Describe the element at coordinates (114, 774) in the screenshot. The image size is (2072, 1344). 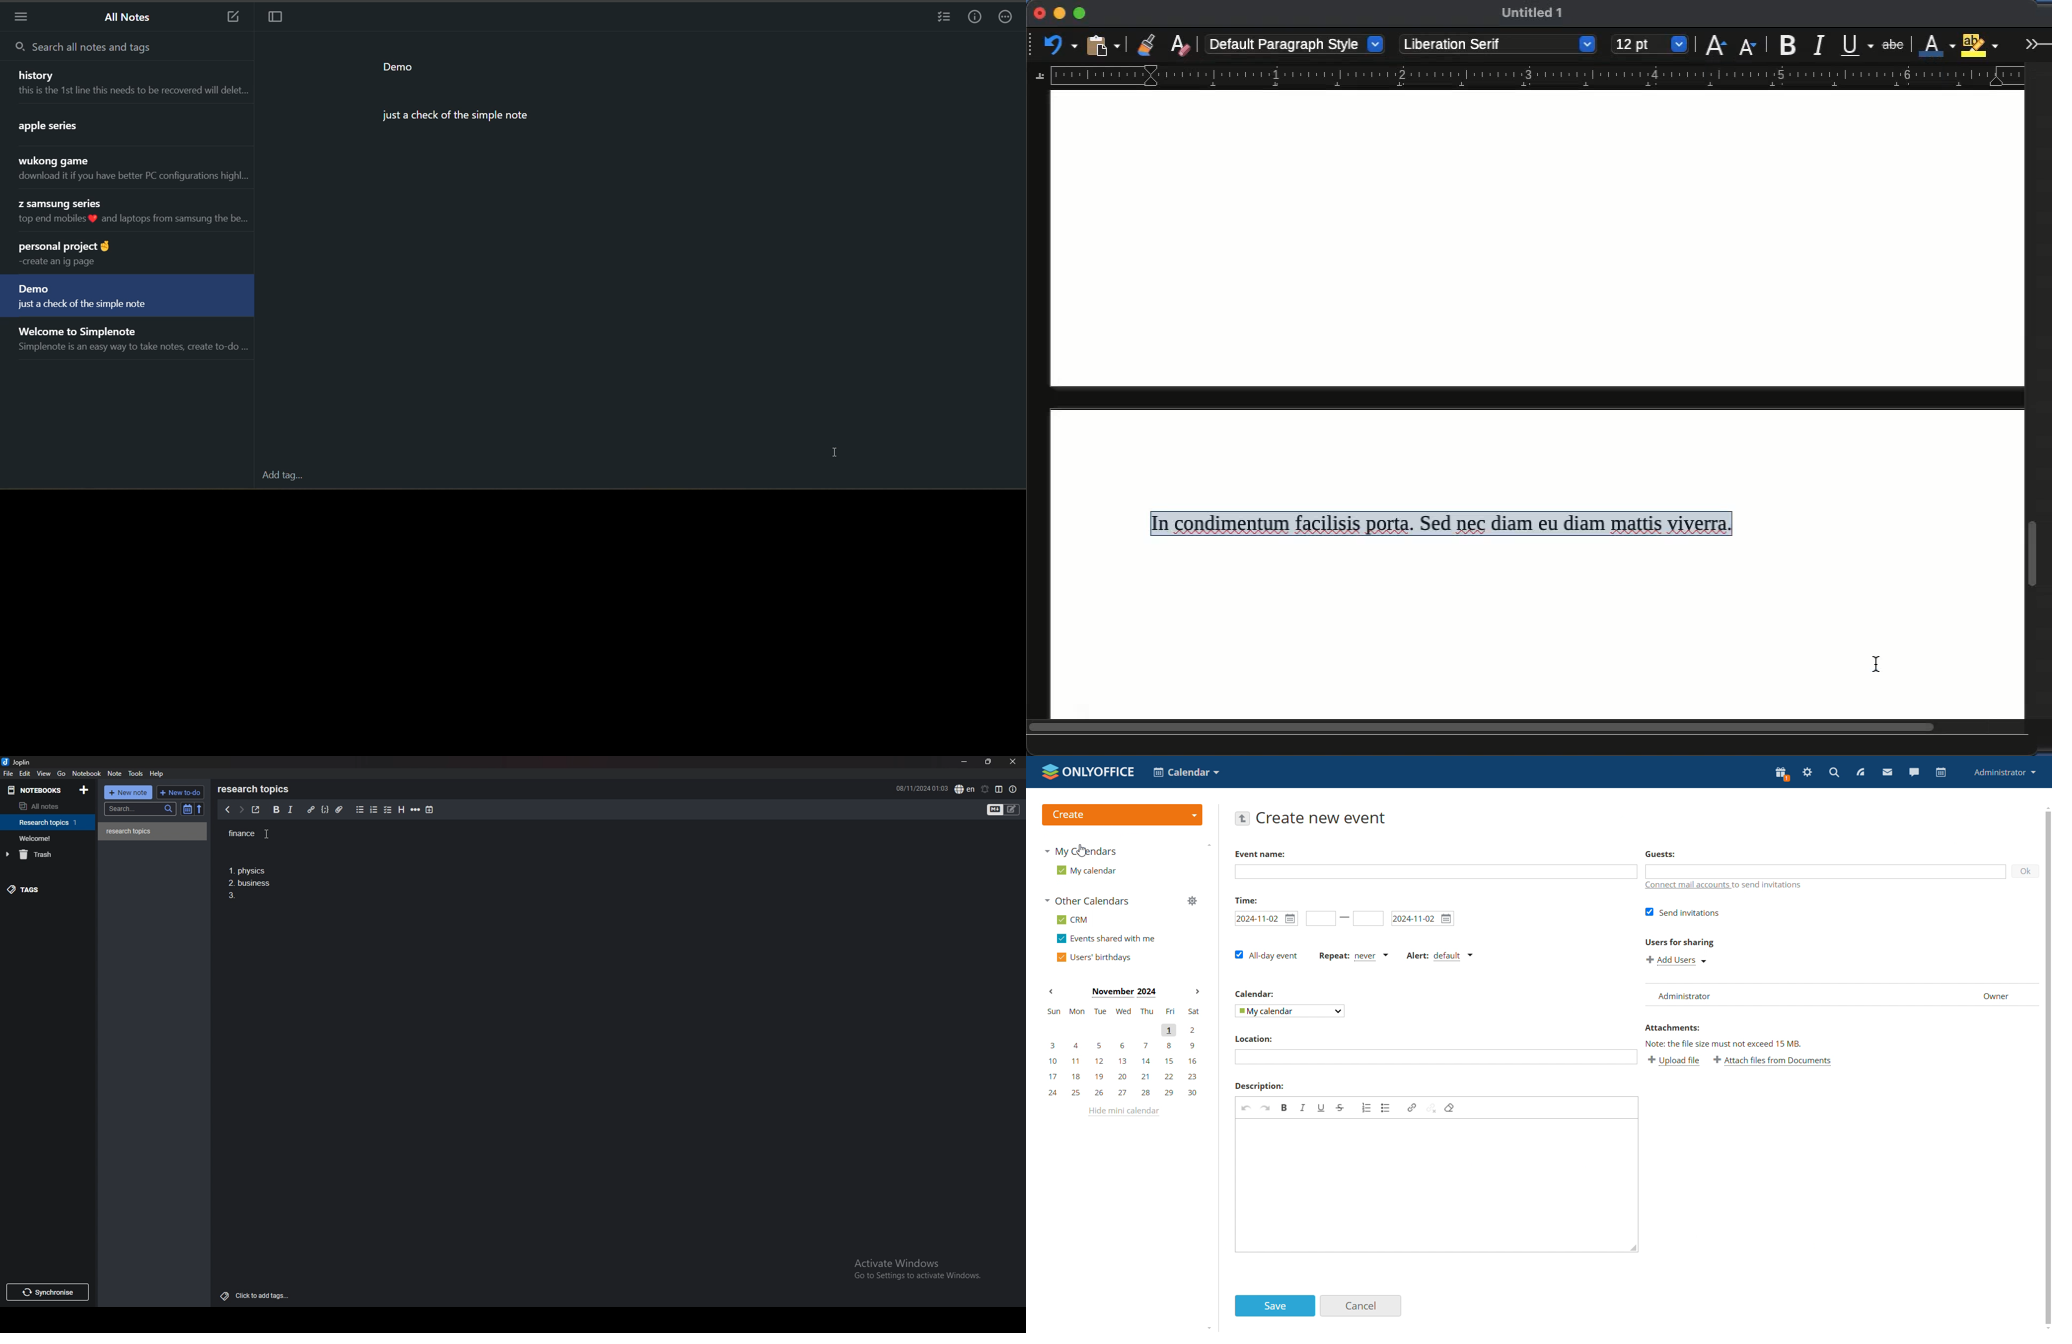
I see `note` at that location.